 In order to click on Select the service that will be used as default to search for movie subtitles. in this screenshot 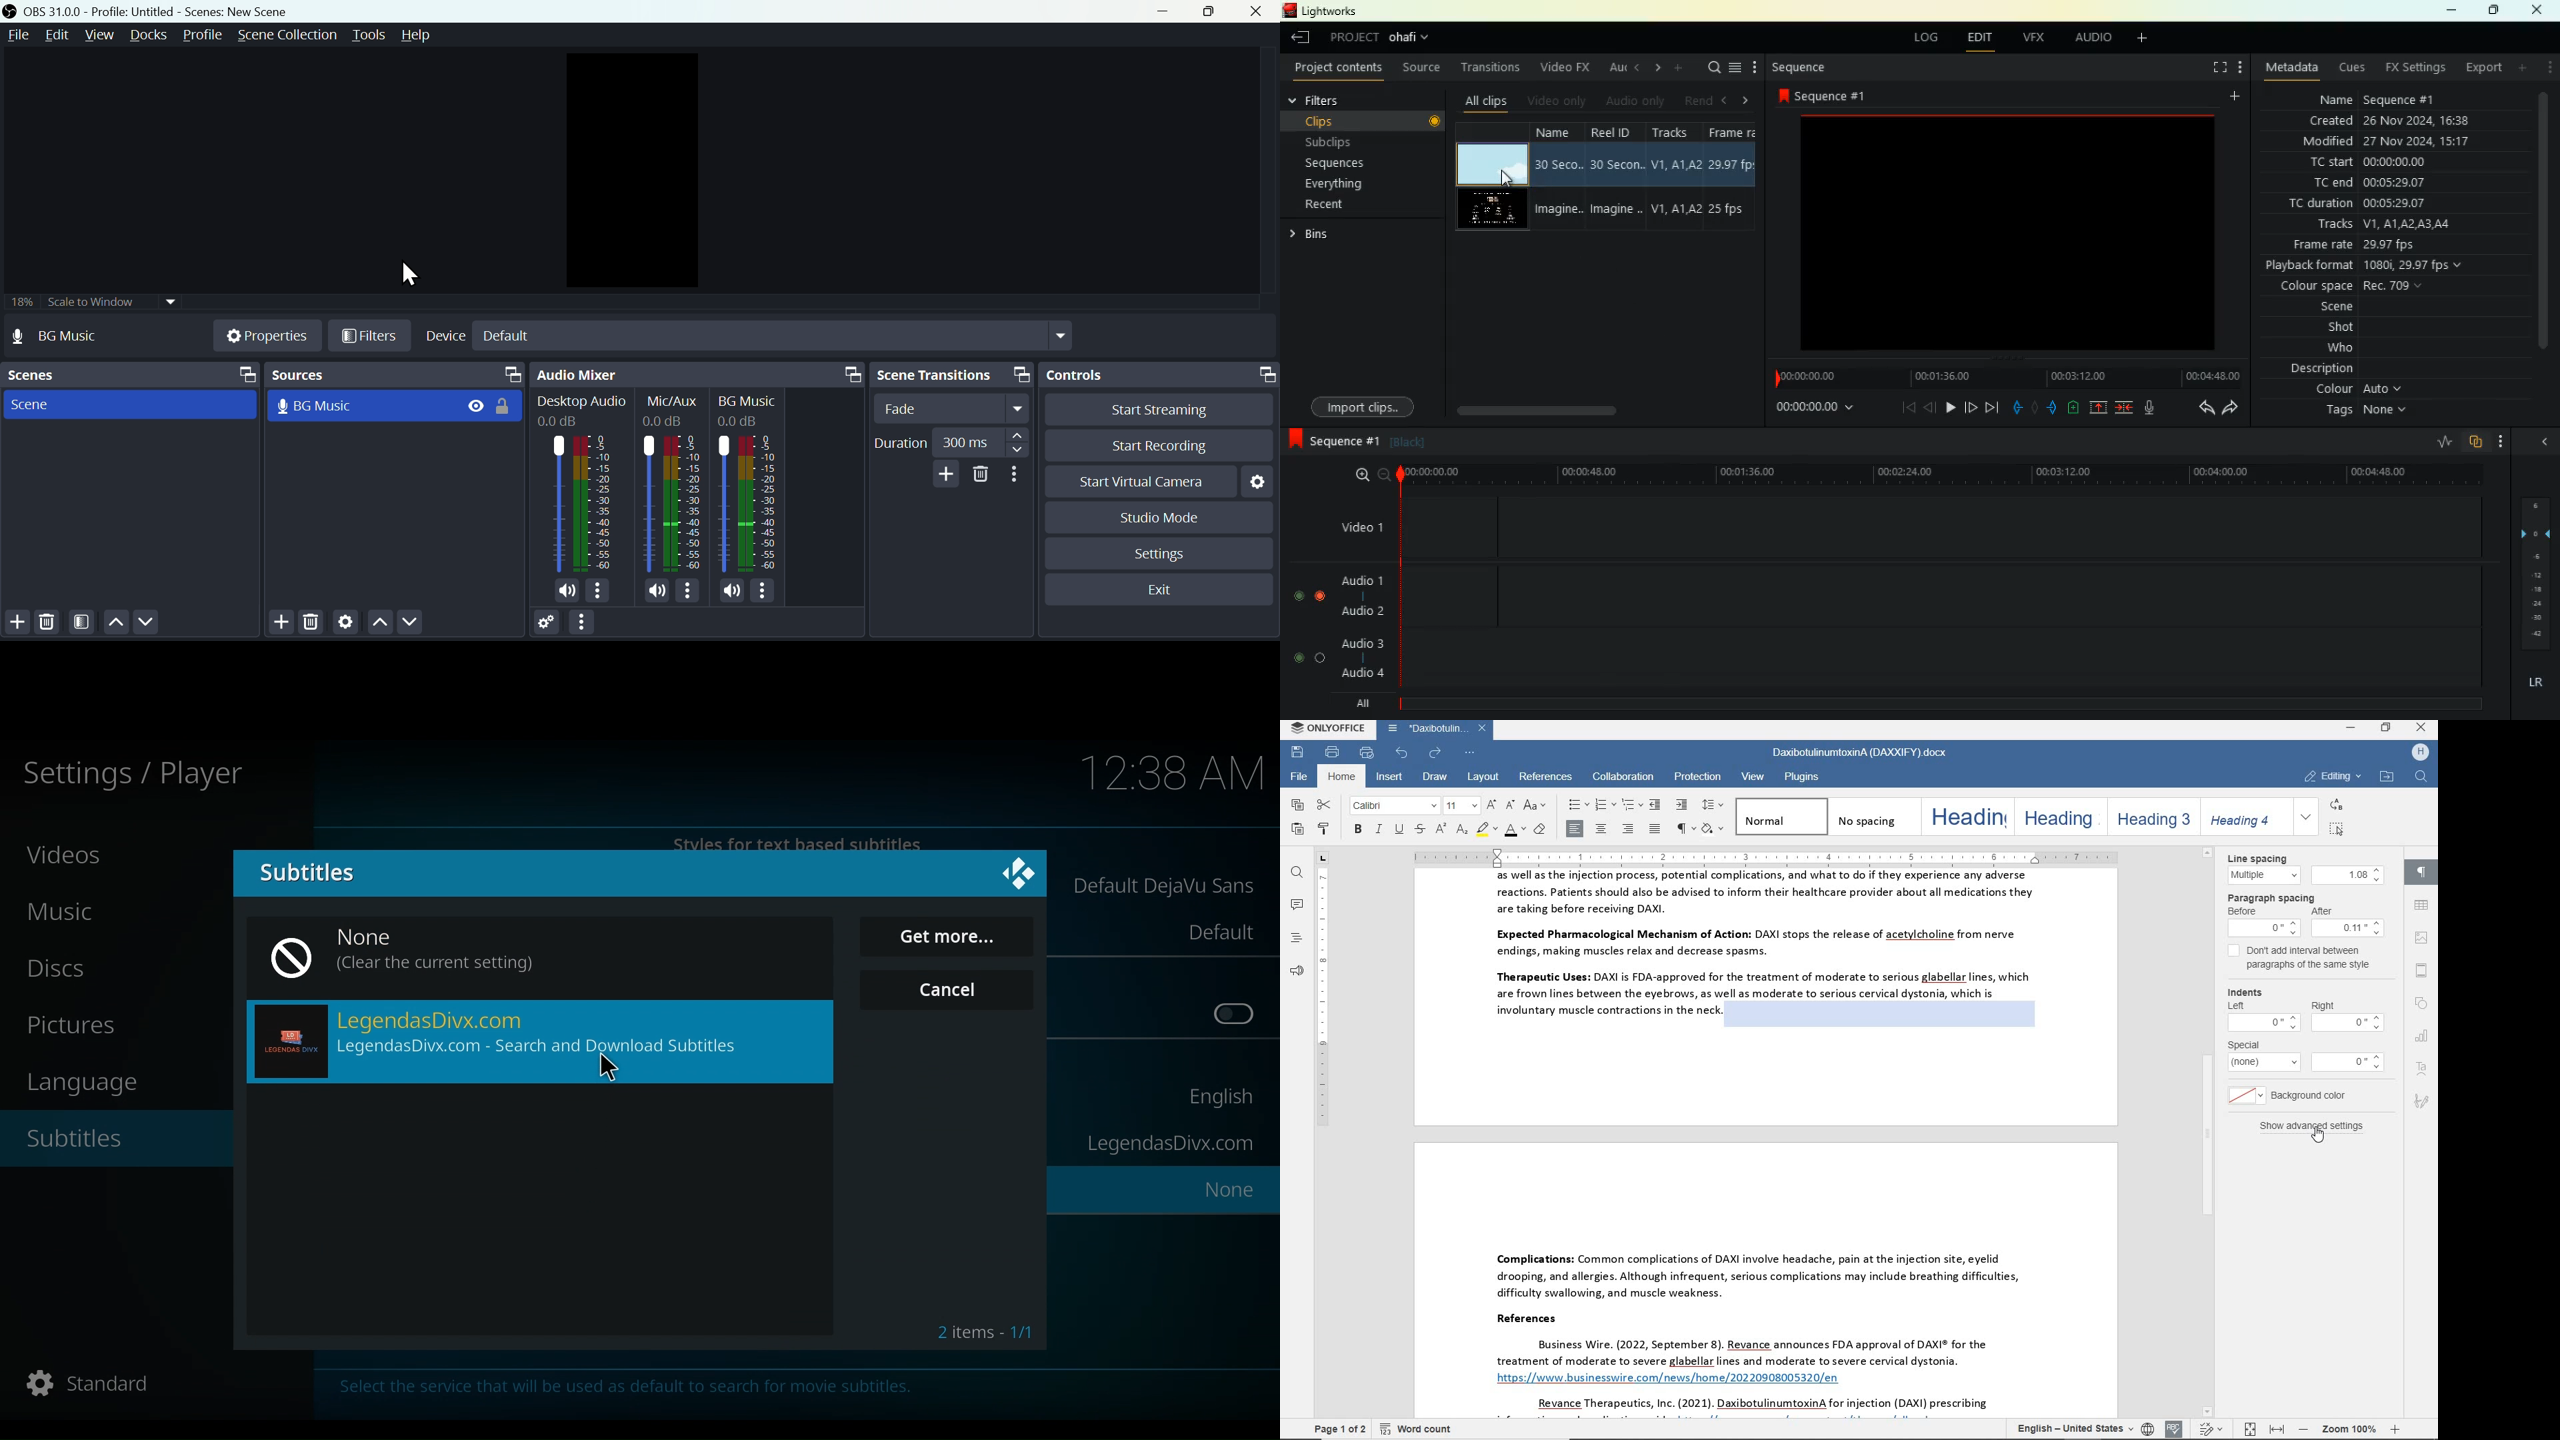, I will do `click(631, 1389)`.